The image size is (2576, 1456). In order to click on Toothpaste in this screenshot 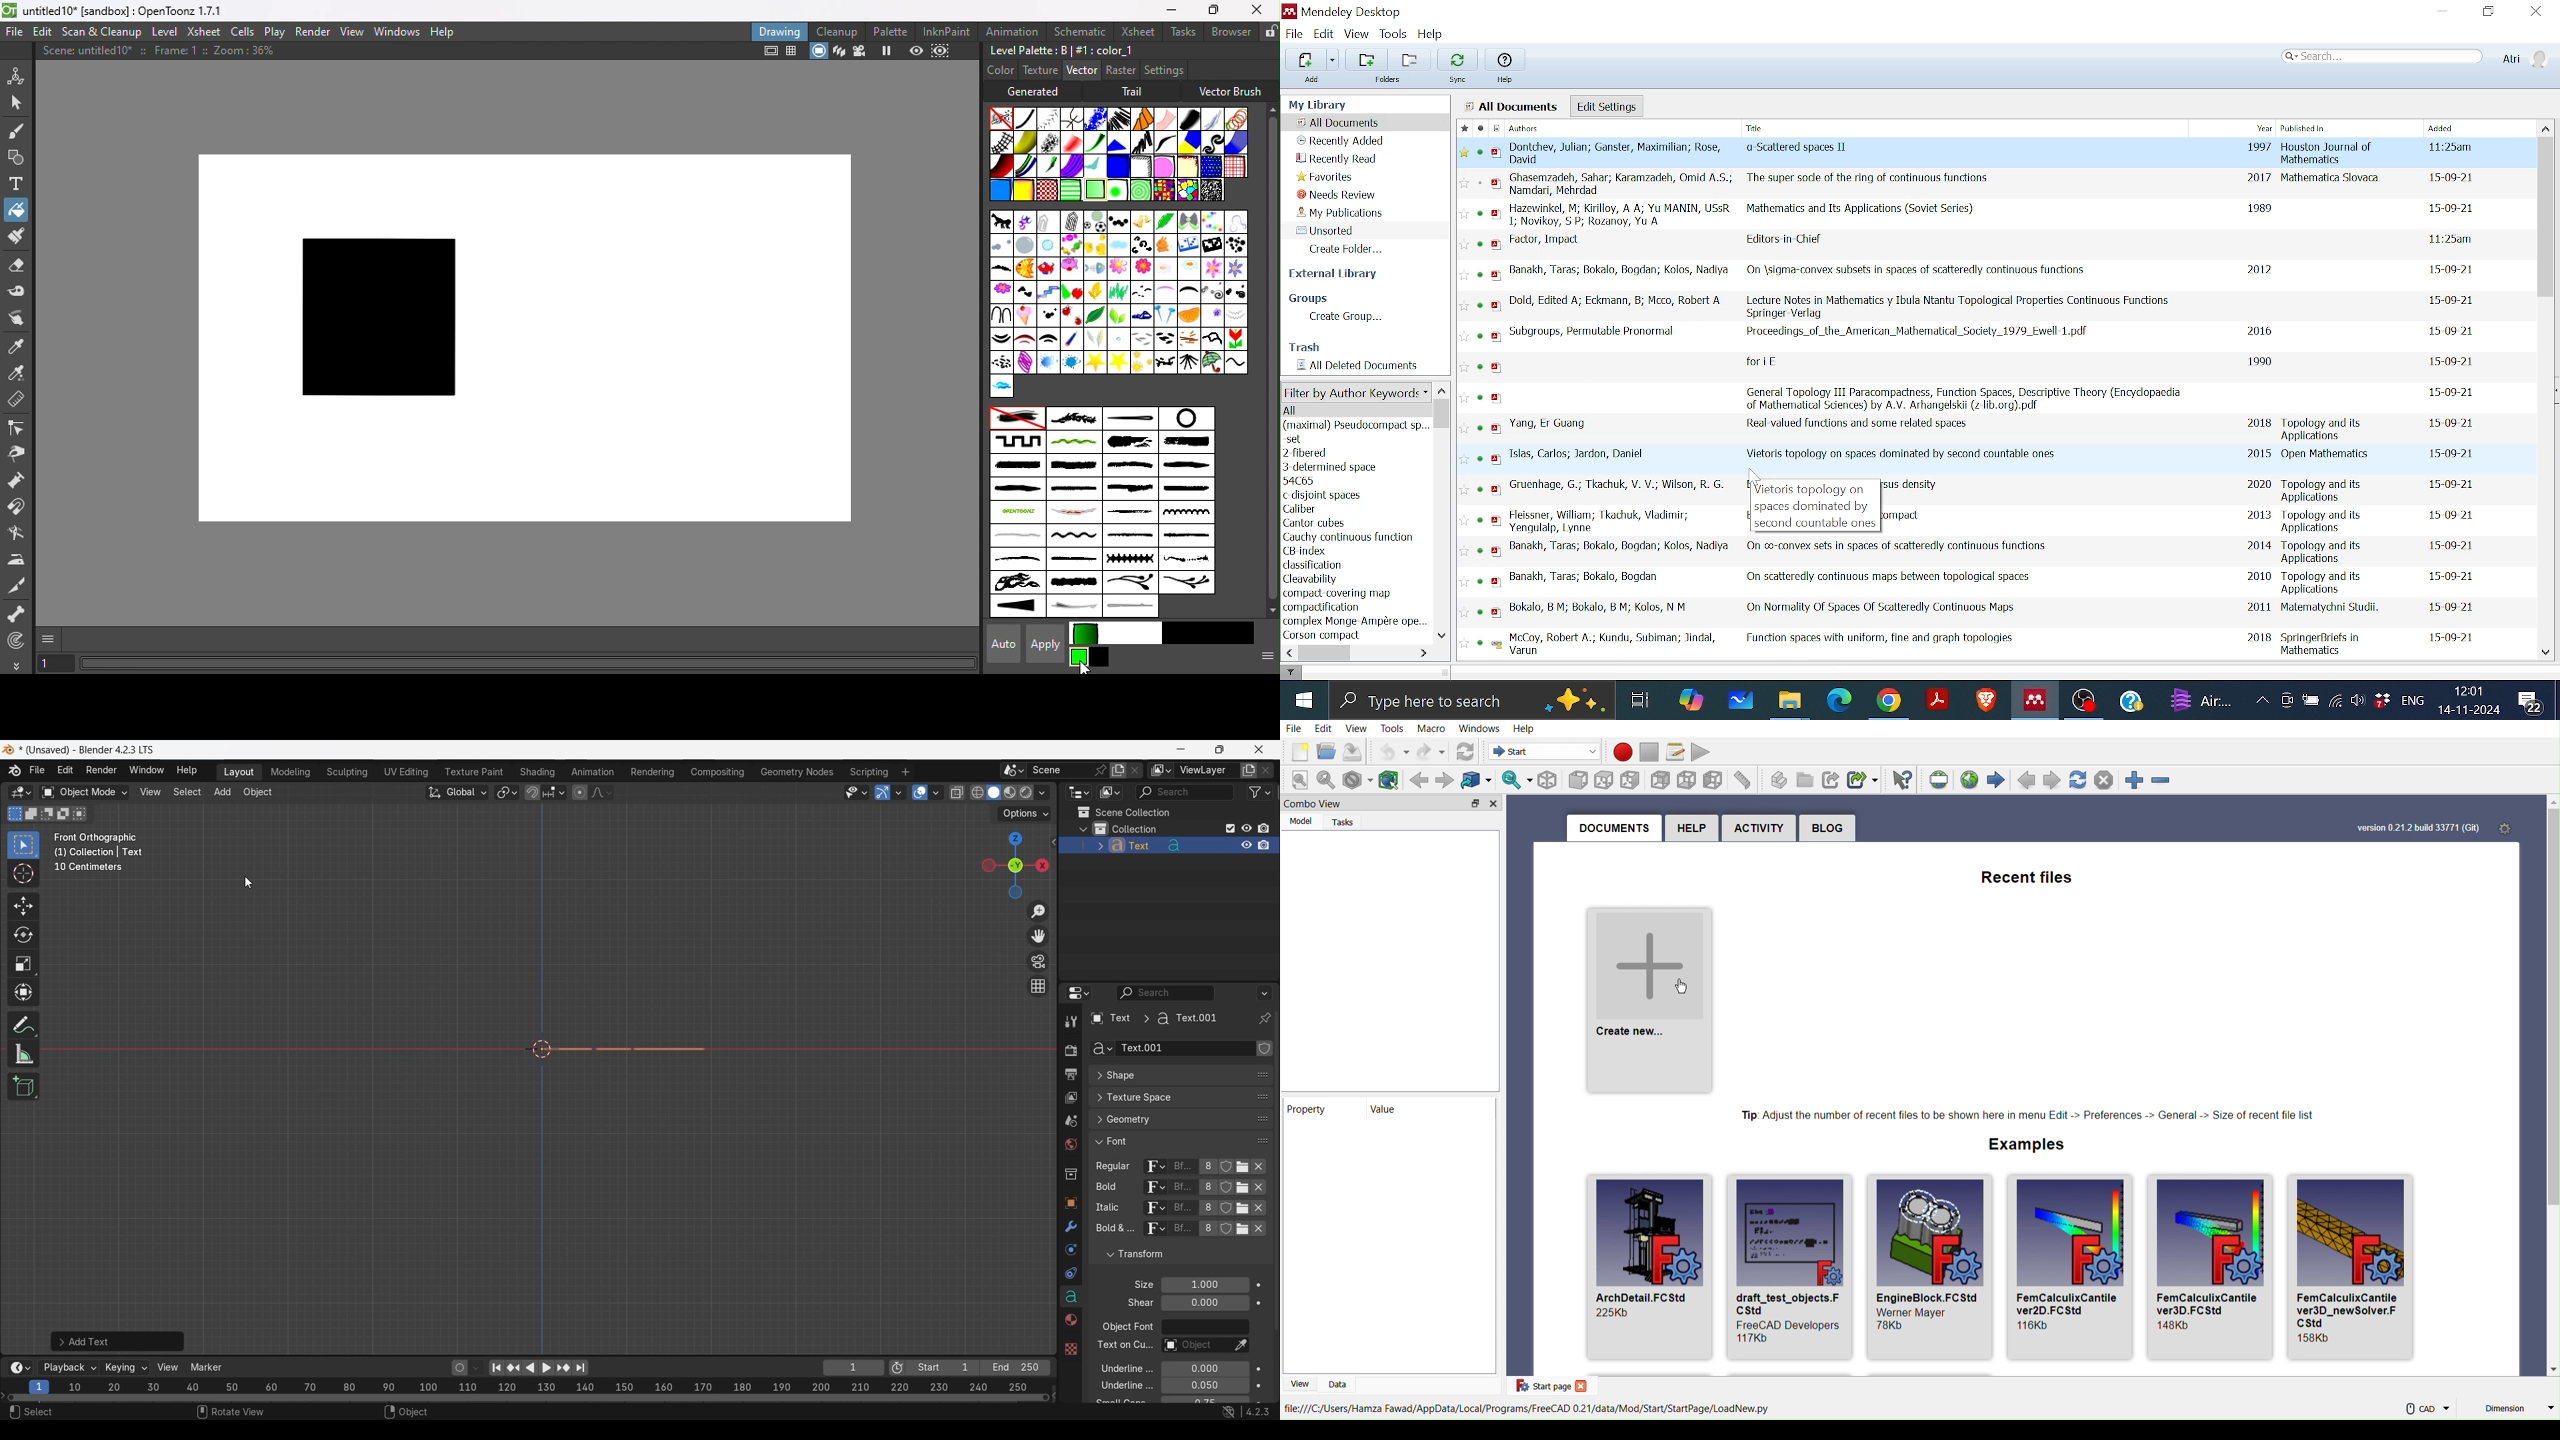, I will do `click(1072, 167)`.